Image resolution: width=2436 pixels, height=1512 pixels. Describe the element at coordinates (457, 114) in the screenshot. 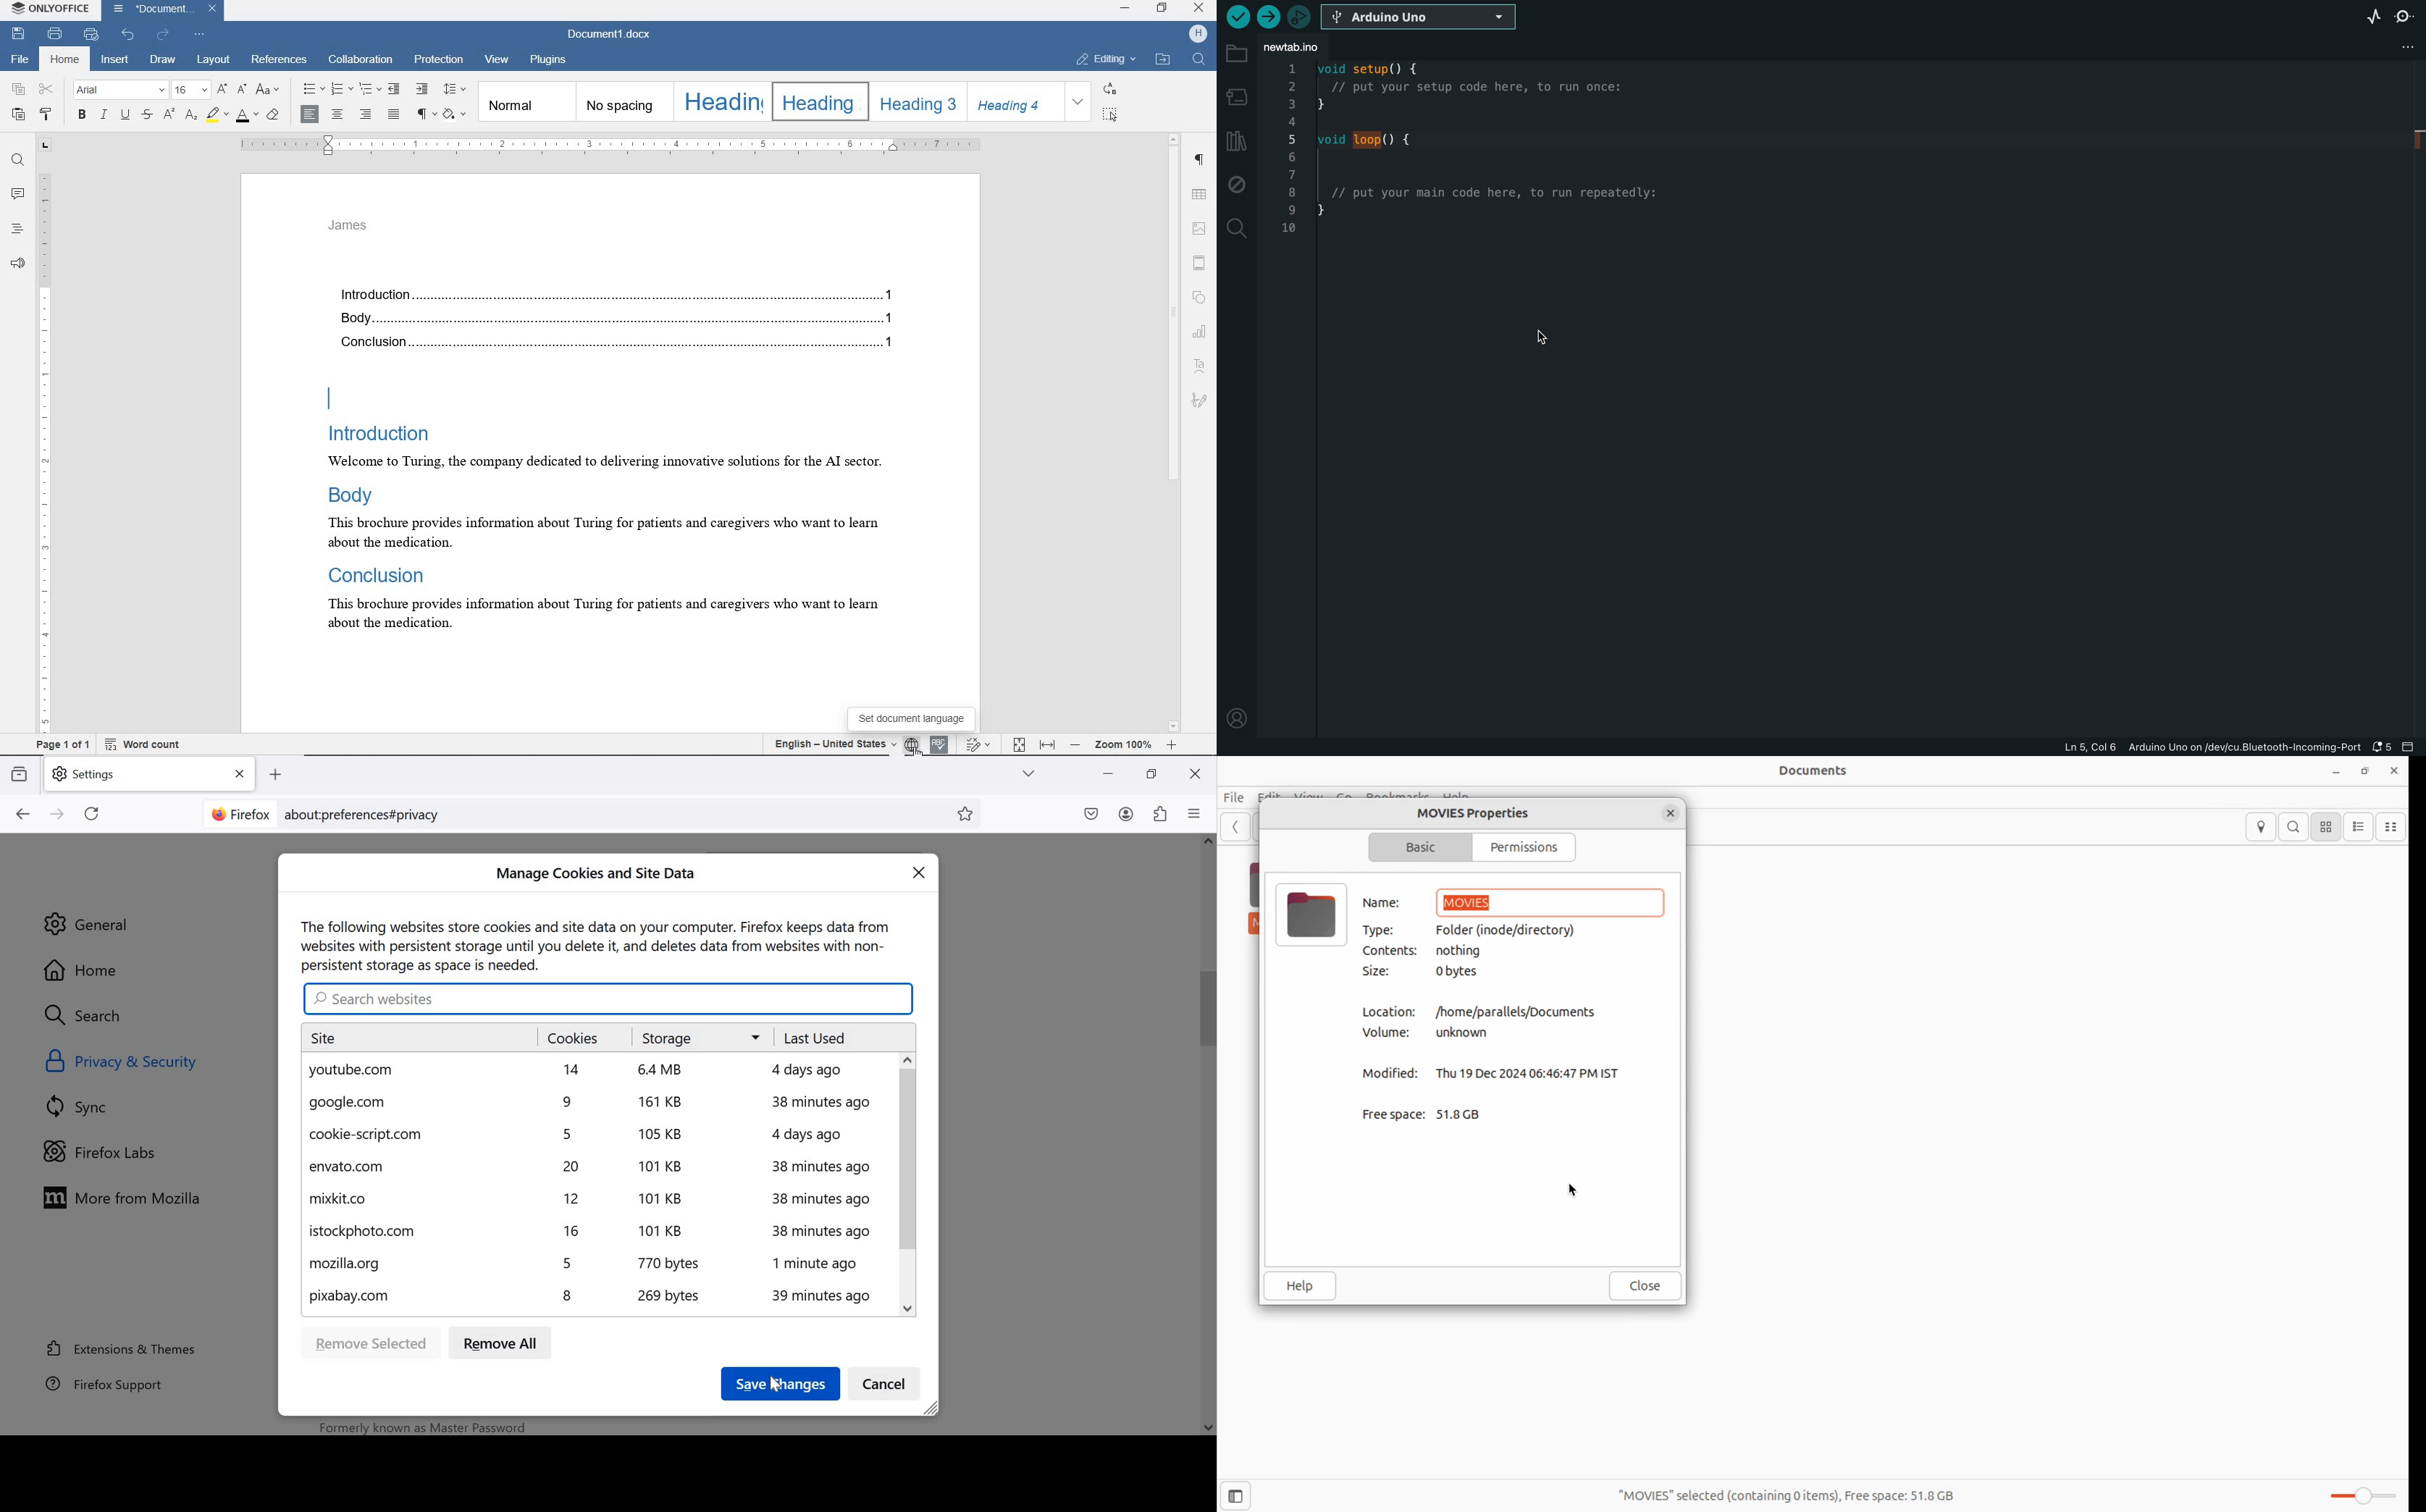

I see `shading` at that location.